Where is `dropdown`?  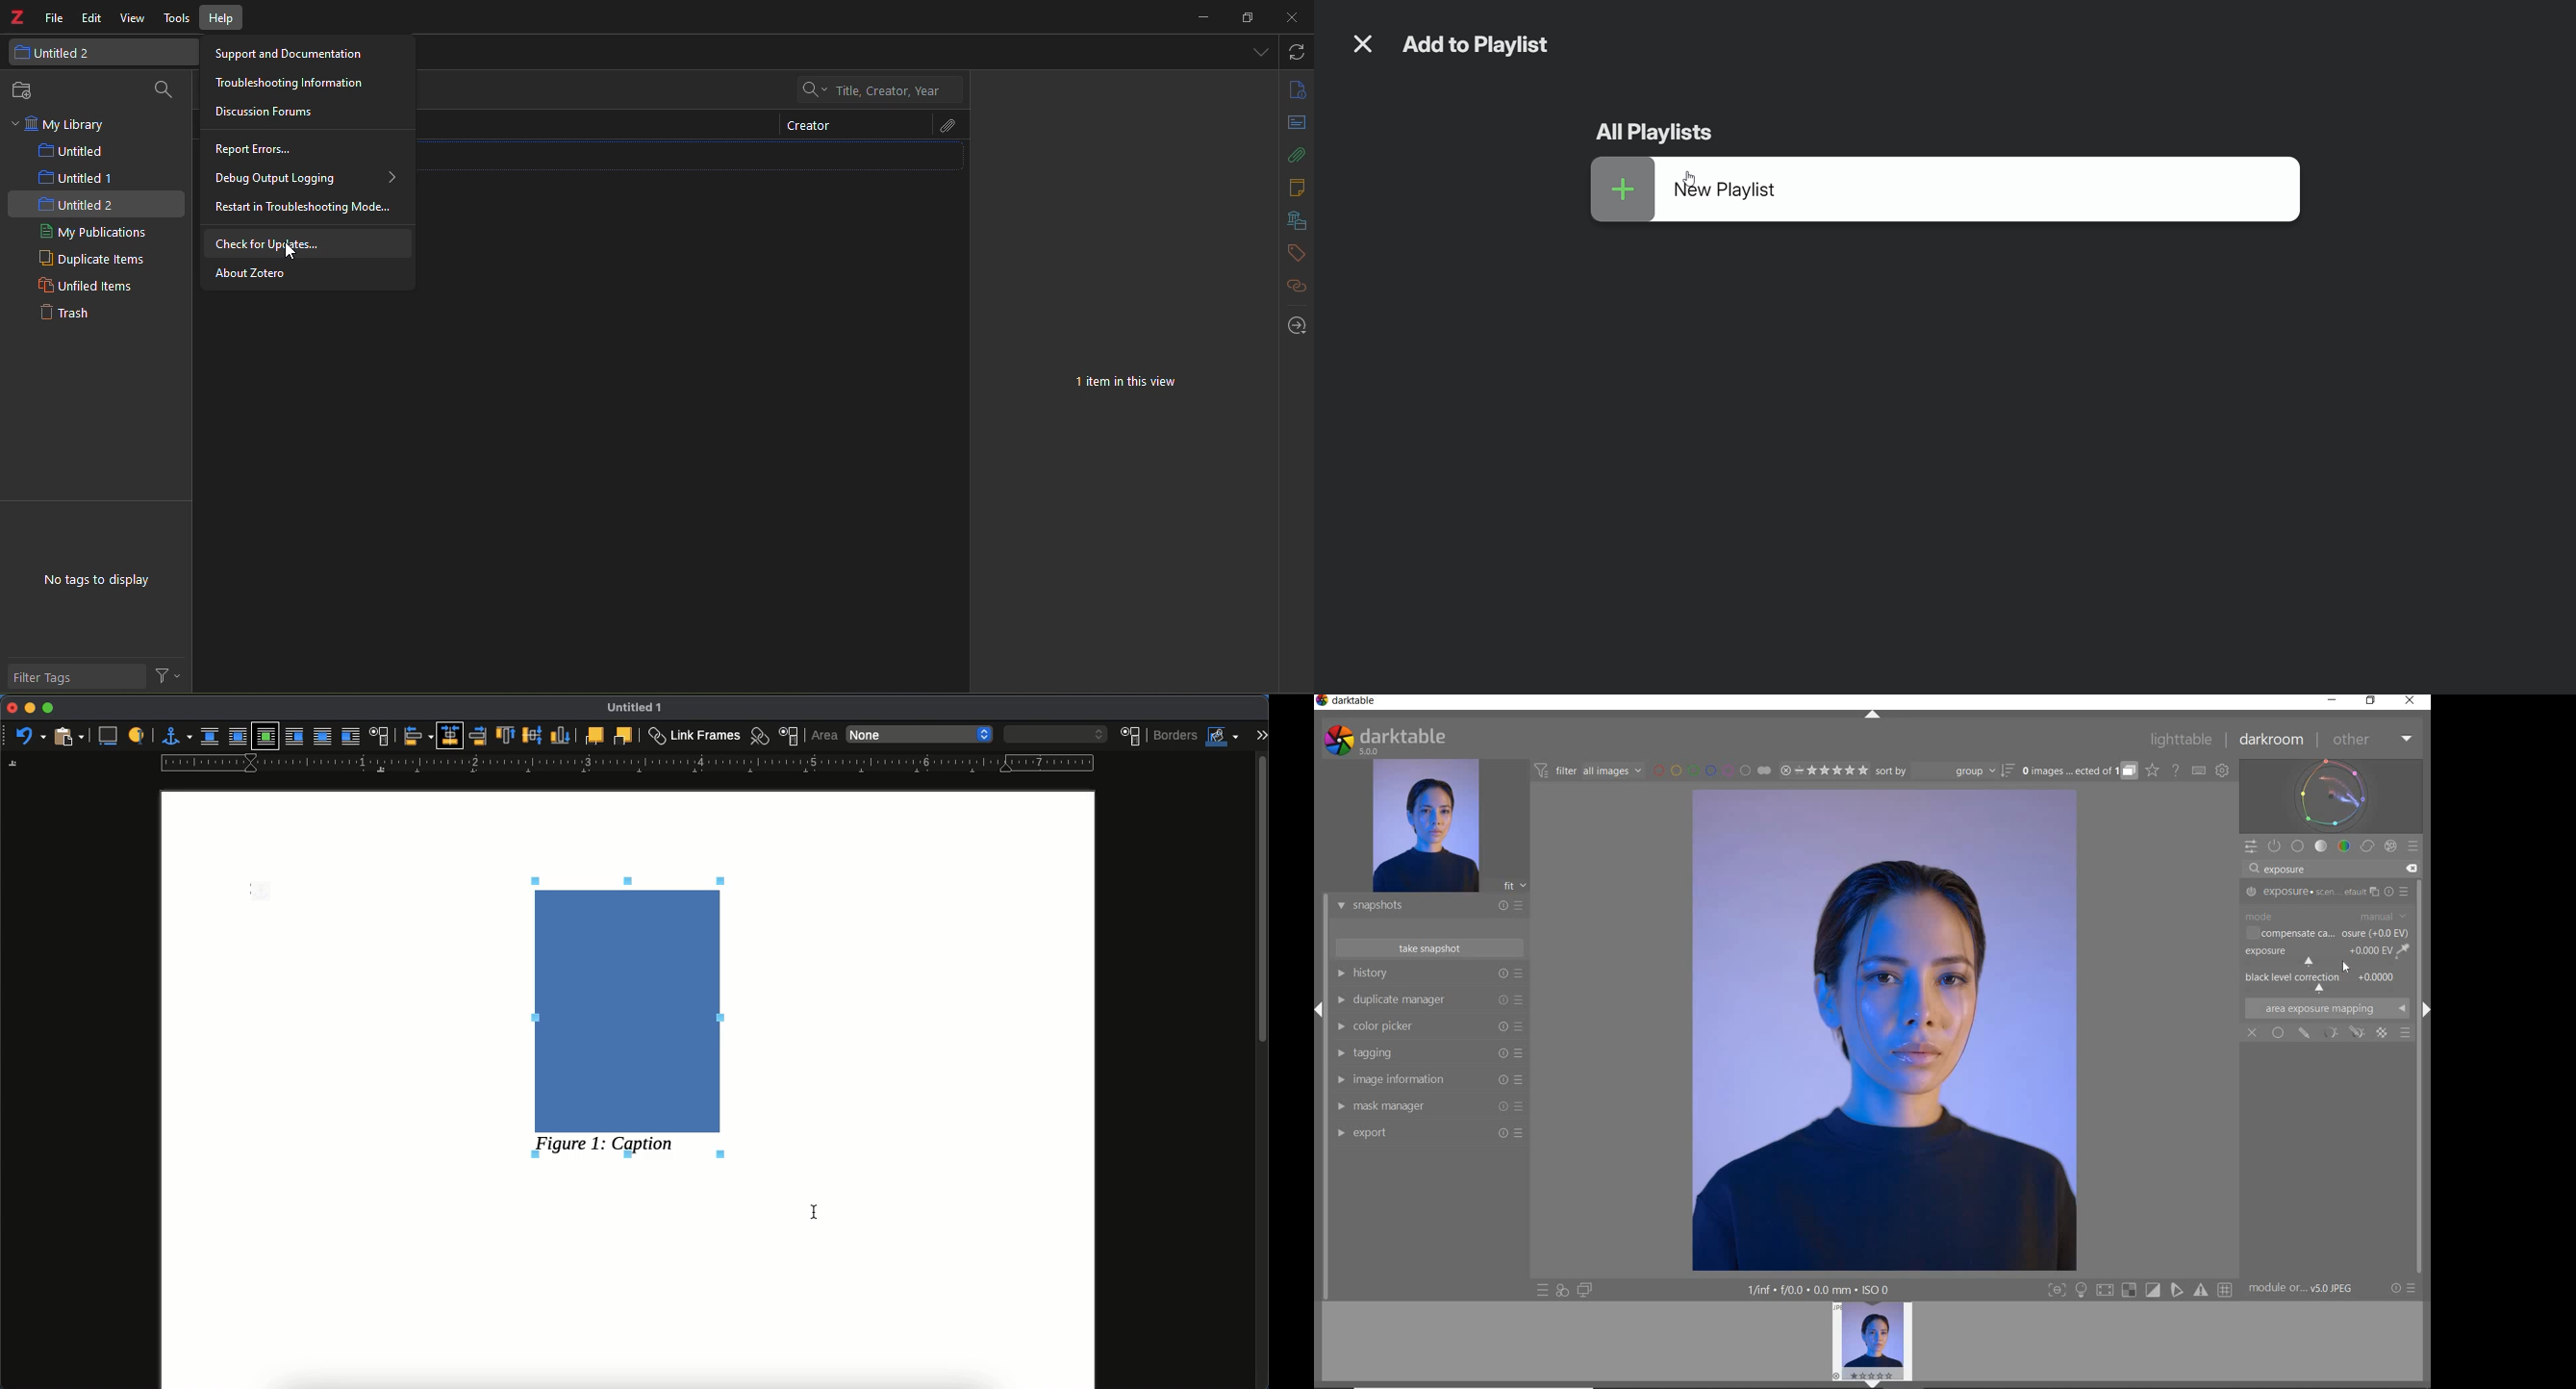 dropdown is located at coordinates (1262, 51).